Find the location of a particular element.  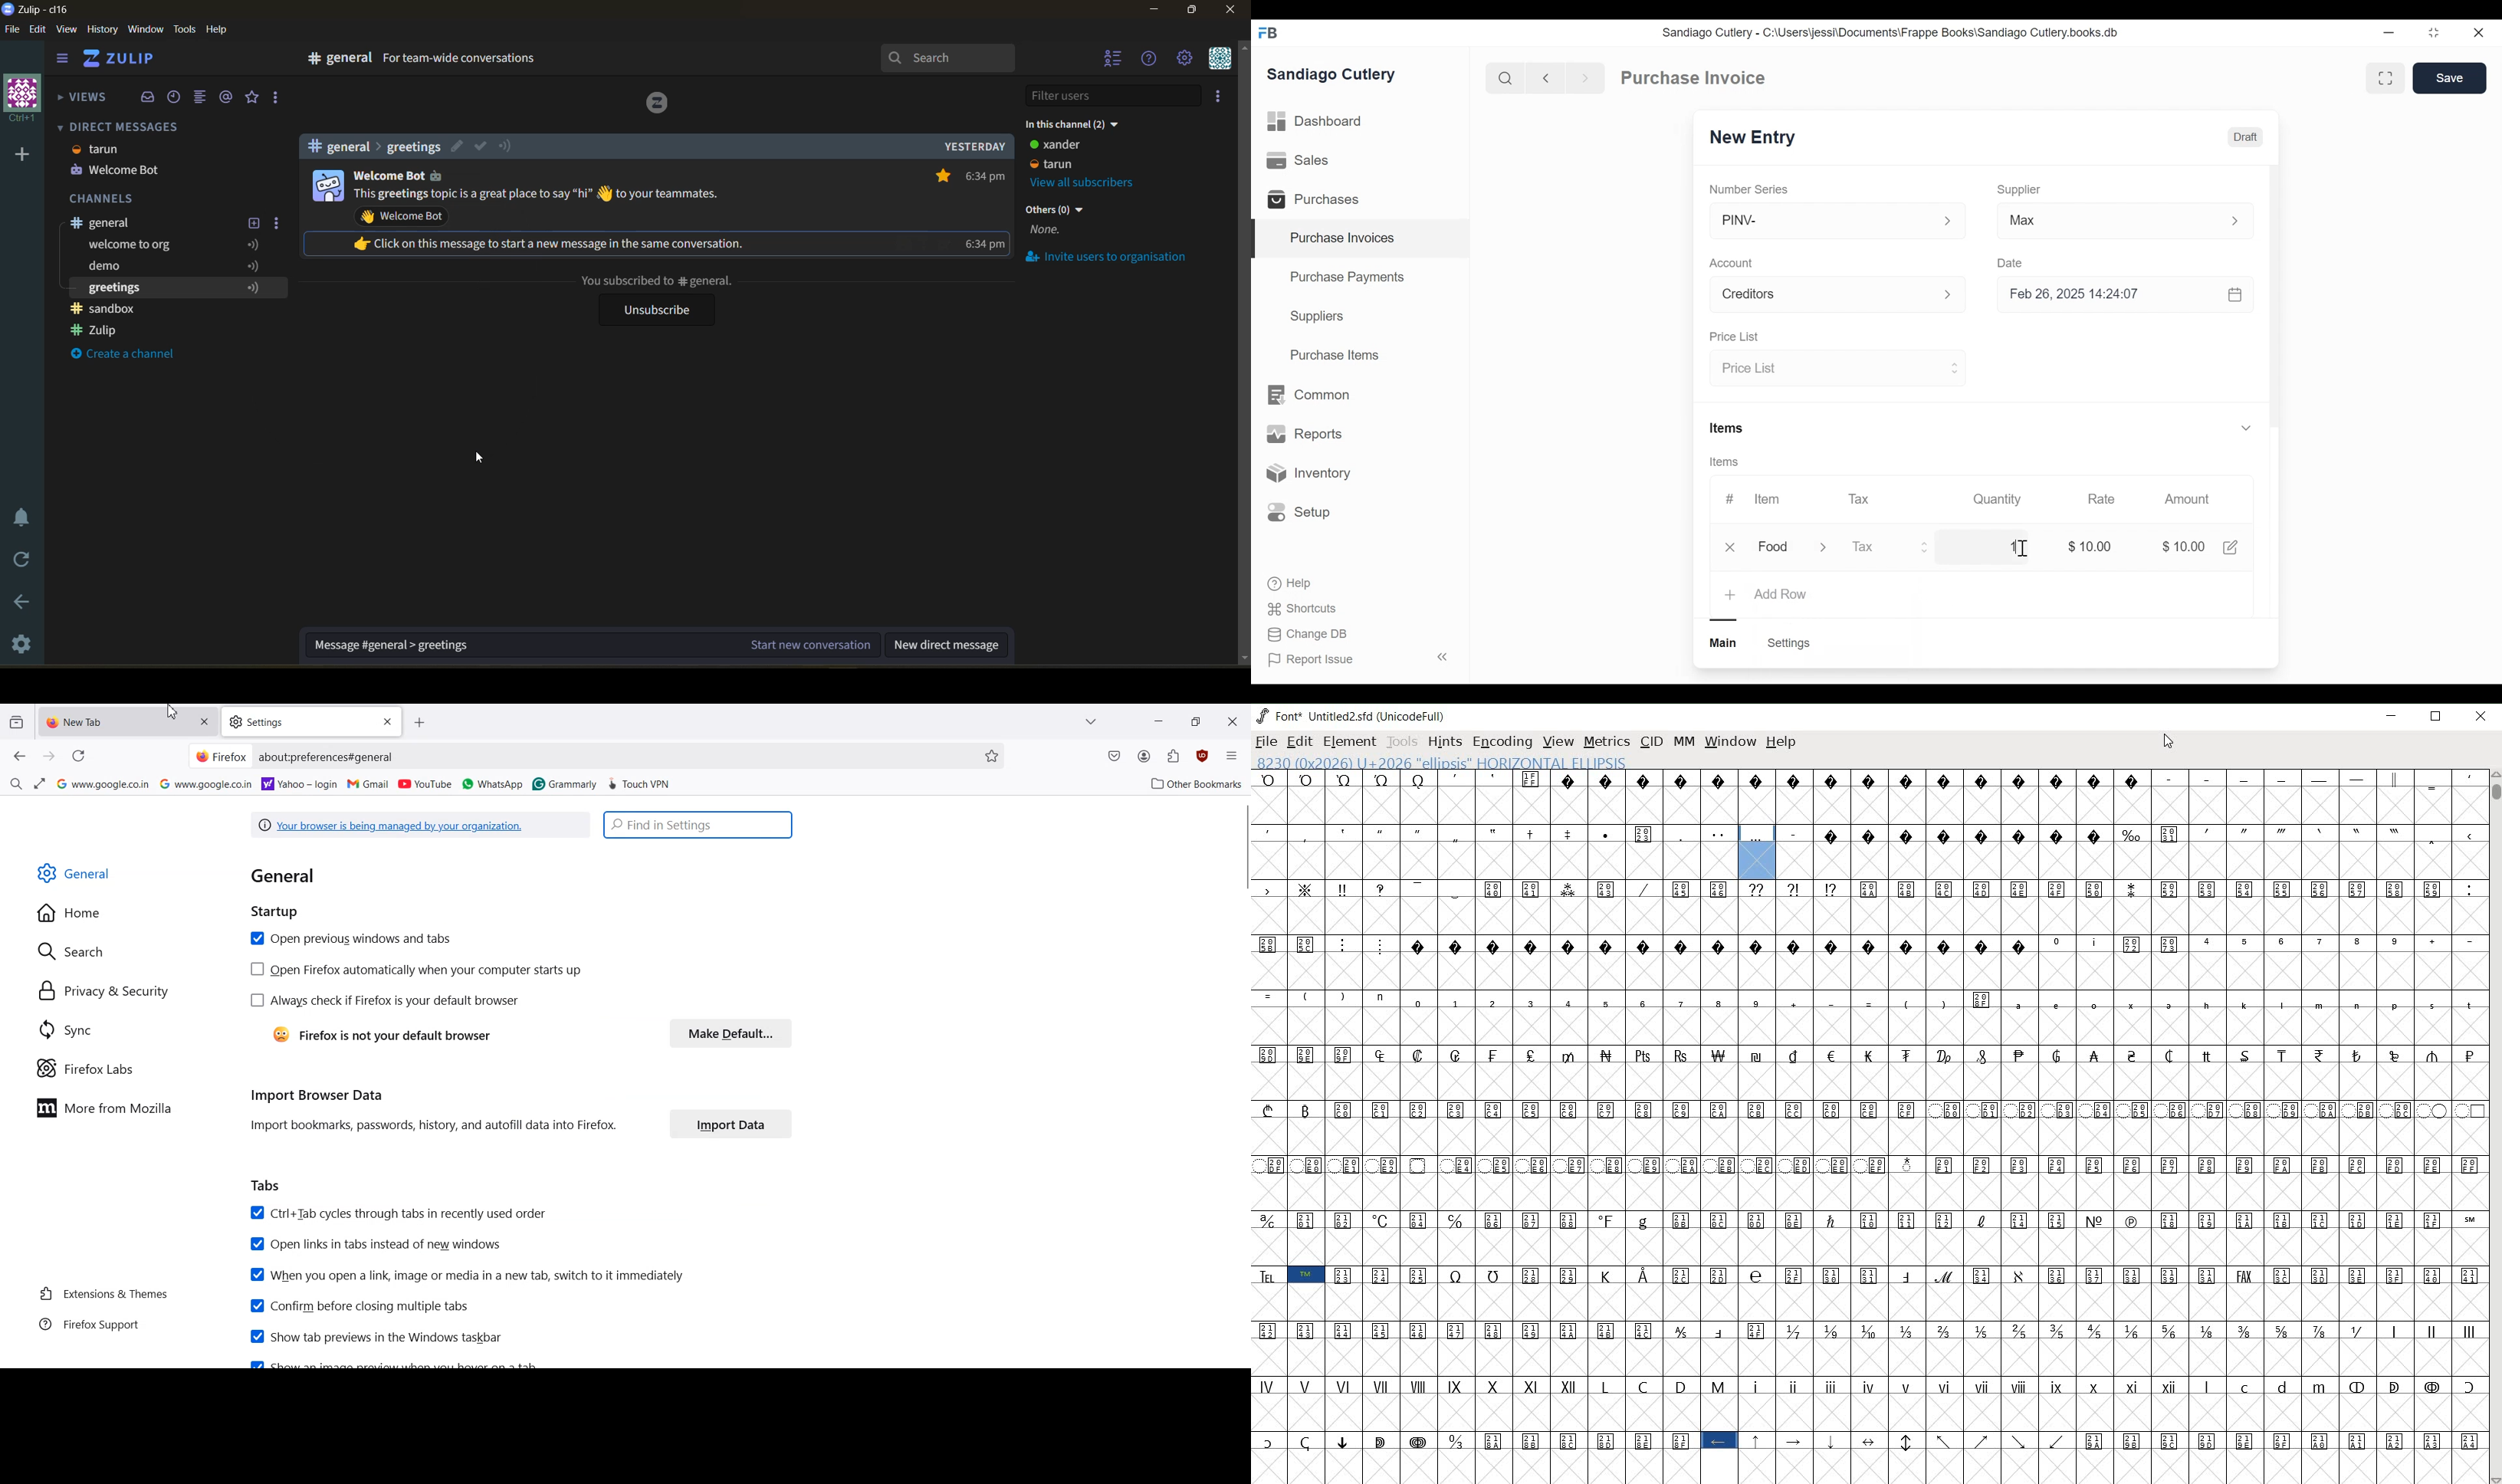

Feb 26, 2025 14:24:07 is located at coordinates (2118, 295).